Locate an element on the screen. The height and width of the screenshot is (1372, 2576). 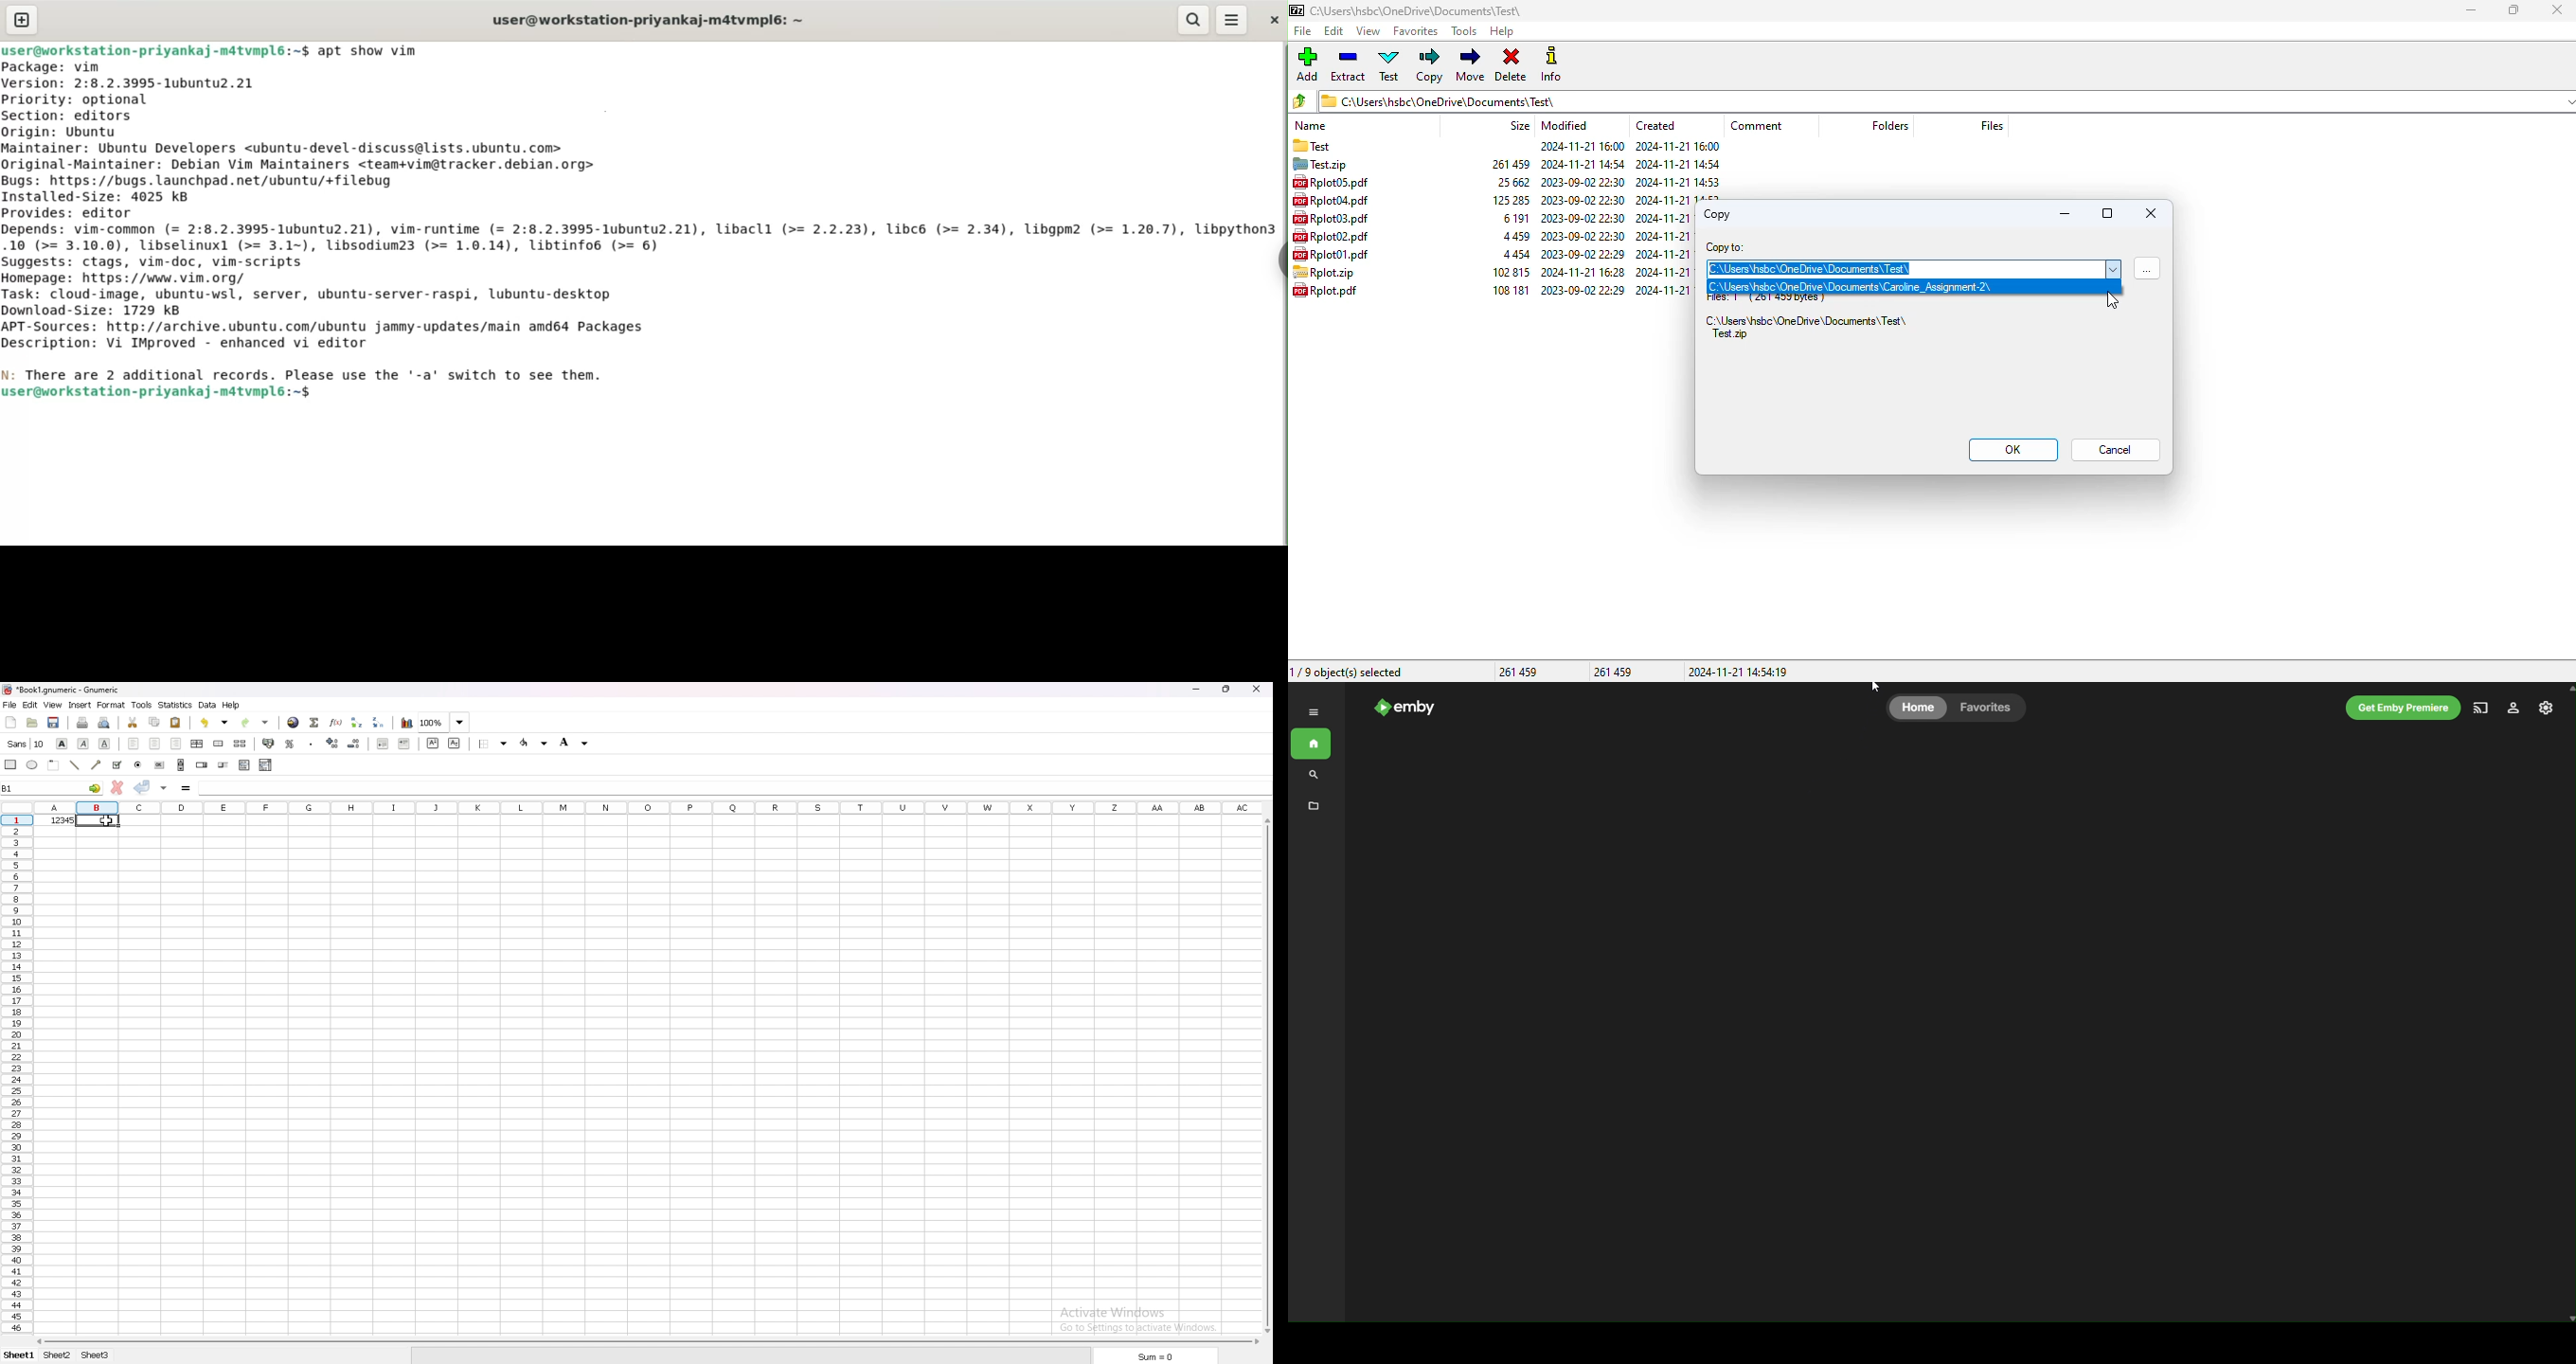
edit is located at coordinates (30, 705).